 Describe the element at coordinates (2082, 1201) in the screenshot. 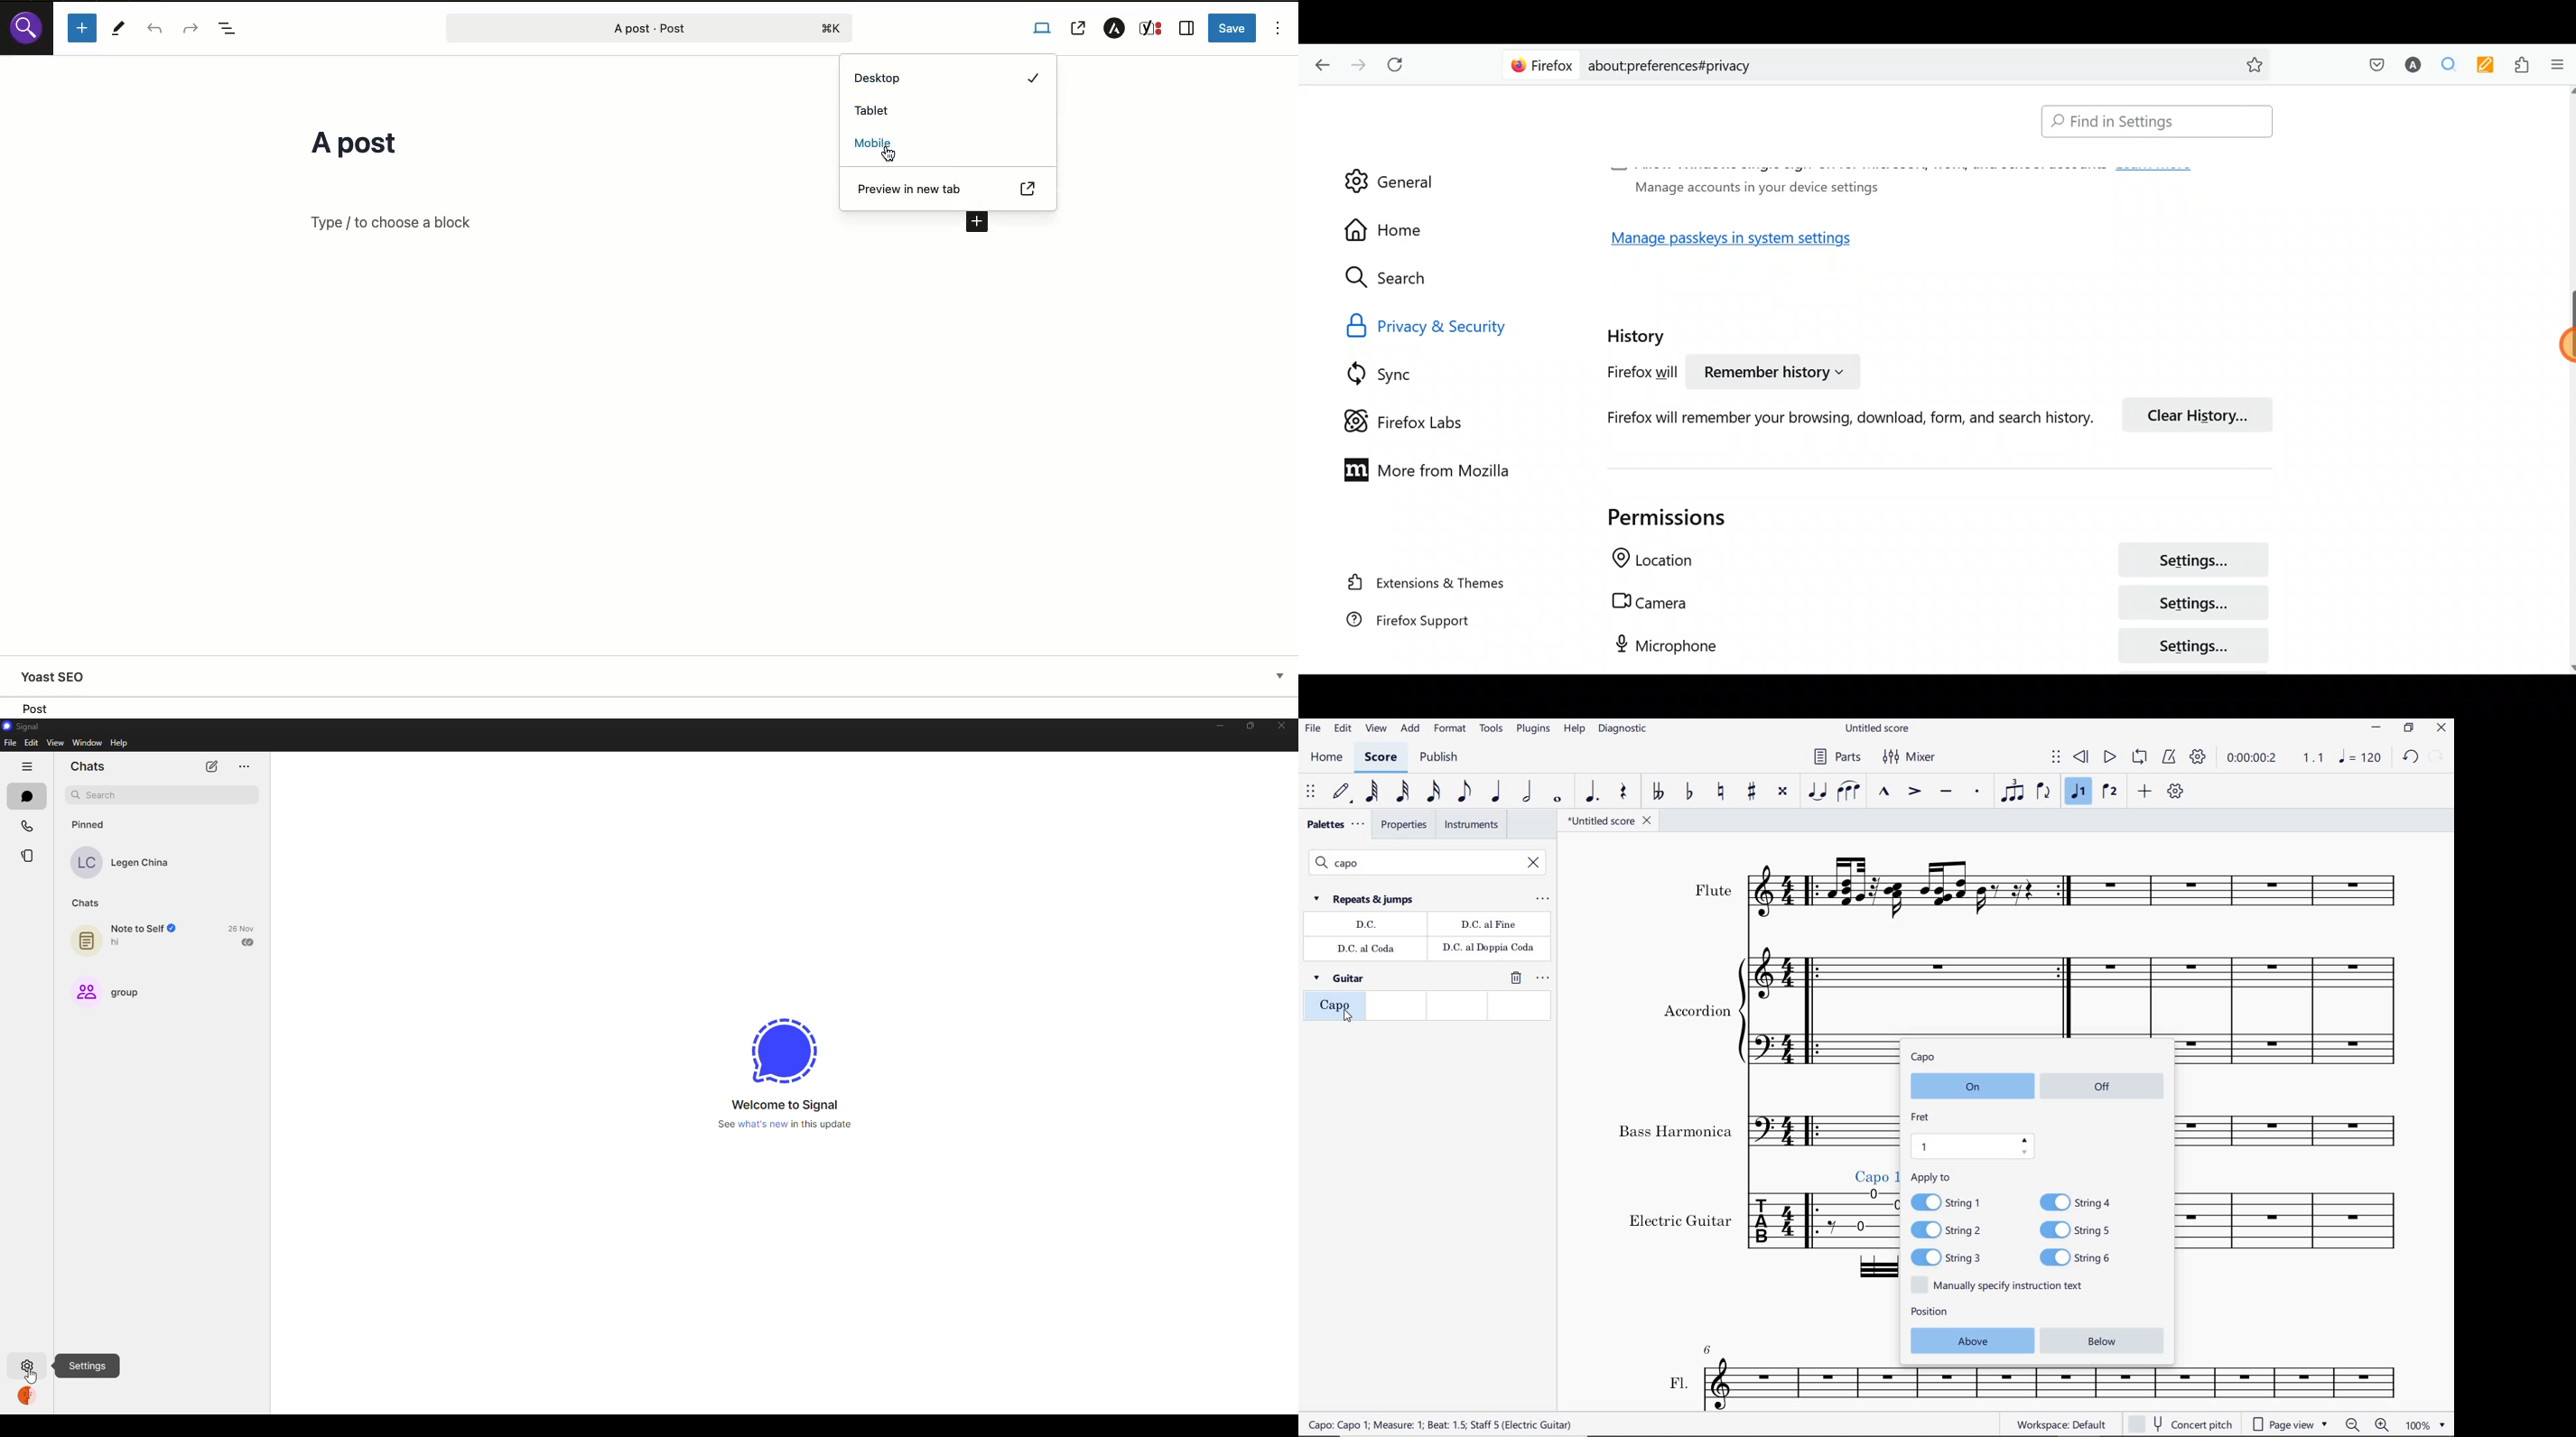

I see `String 4 toggle` at that location.